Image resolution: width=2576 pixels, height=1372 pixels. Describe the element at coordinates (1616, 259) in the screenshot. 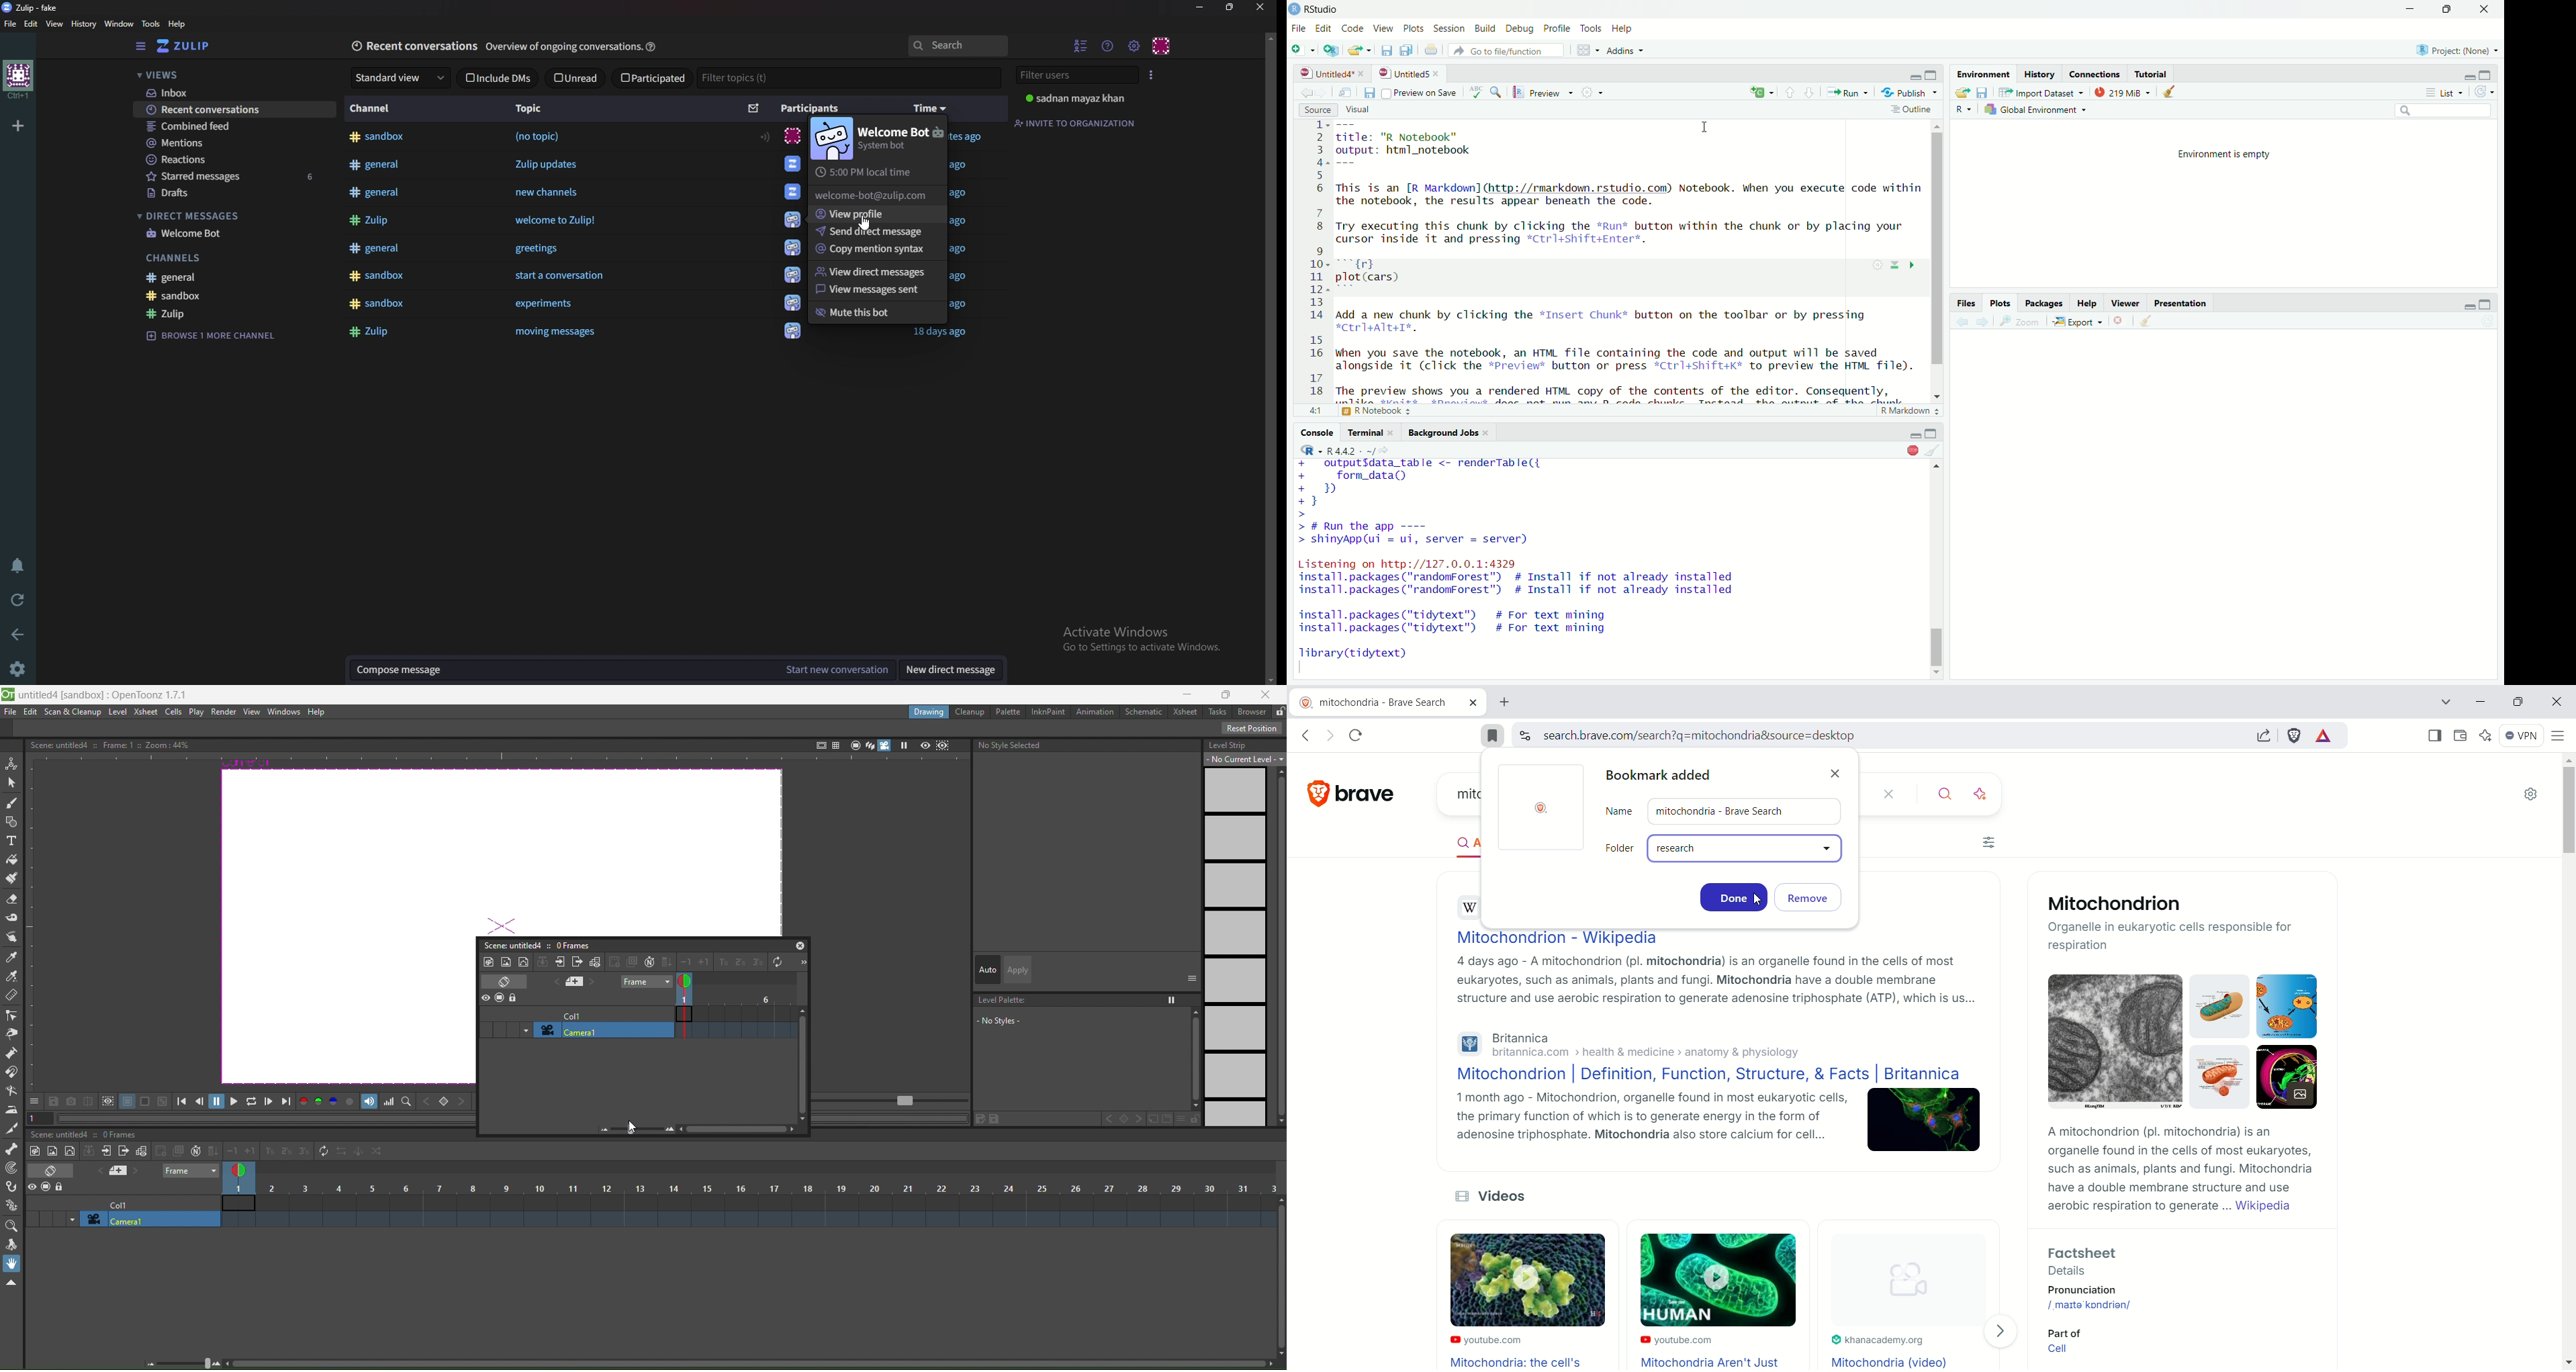

I see `Code - title: "R Notebook" -output: html_notebookThis is an [R Markdown] (http://rmarkdown.rstudio.com) Notebook. When you execute code withinthe notebook, the results appear beneath the code.Try executing this chunk by clicking the *Run* button within the chunk or by placing yourcursor inside it and pressing *Ctrl+Shift+Entert.ry =plot(cars)Add a new chunk by clicking the *Insert Chunk* button on the toolbar or by pressingHCEr1+ATt+I*.when you save the notebook, an HTML file containing the code and output will be savedalongside it (click the *Preview* button or press *Ctrl+Shift+k* to preview the HTML file).The preview shows you a rendered HTML copy of the contents of the editor. Consequently,` at that location.